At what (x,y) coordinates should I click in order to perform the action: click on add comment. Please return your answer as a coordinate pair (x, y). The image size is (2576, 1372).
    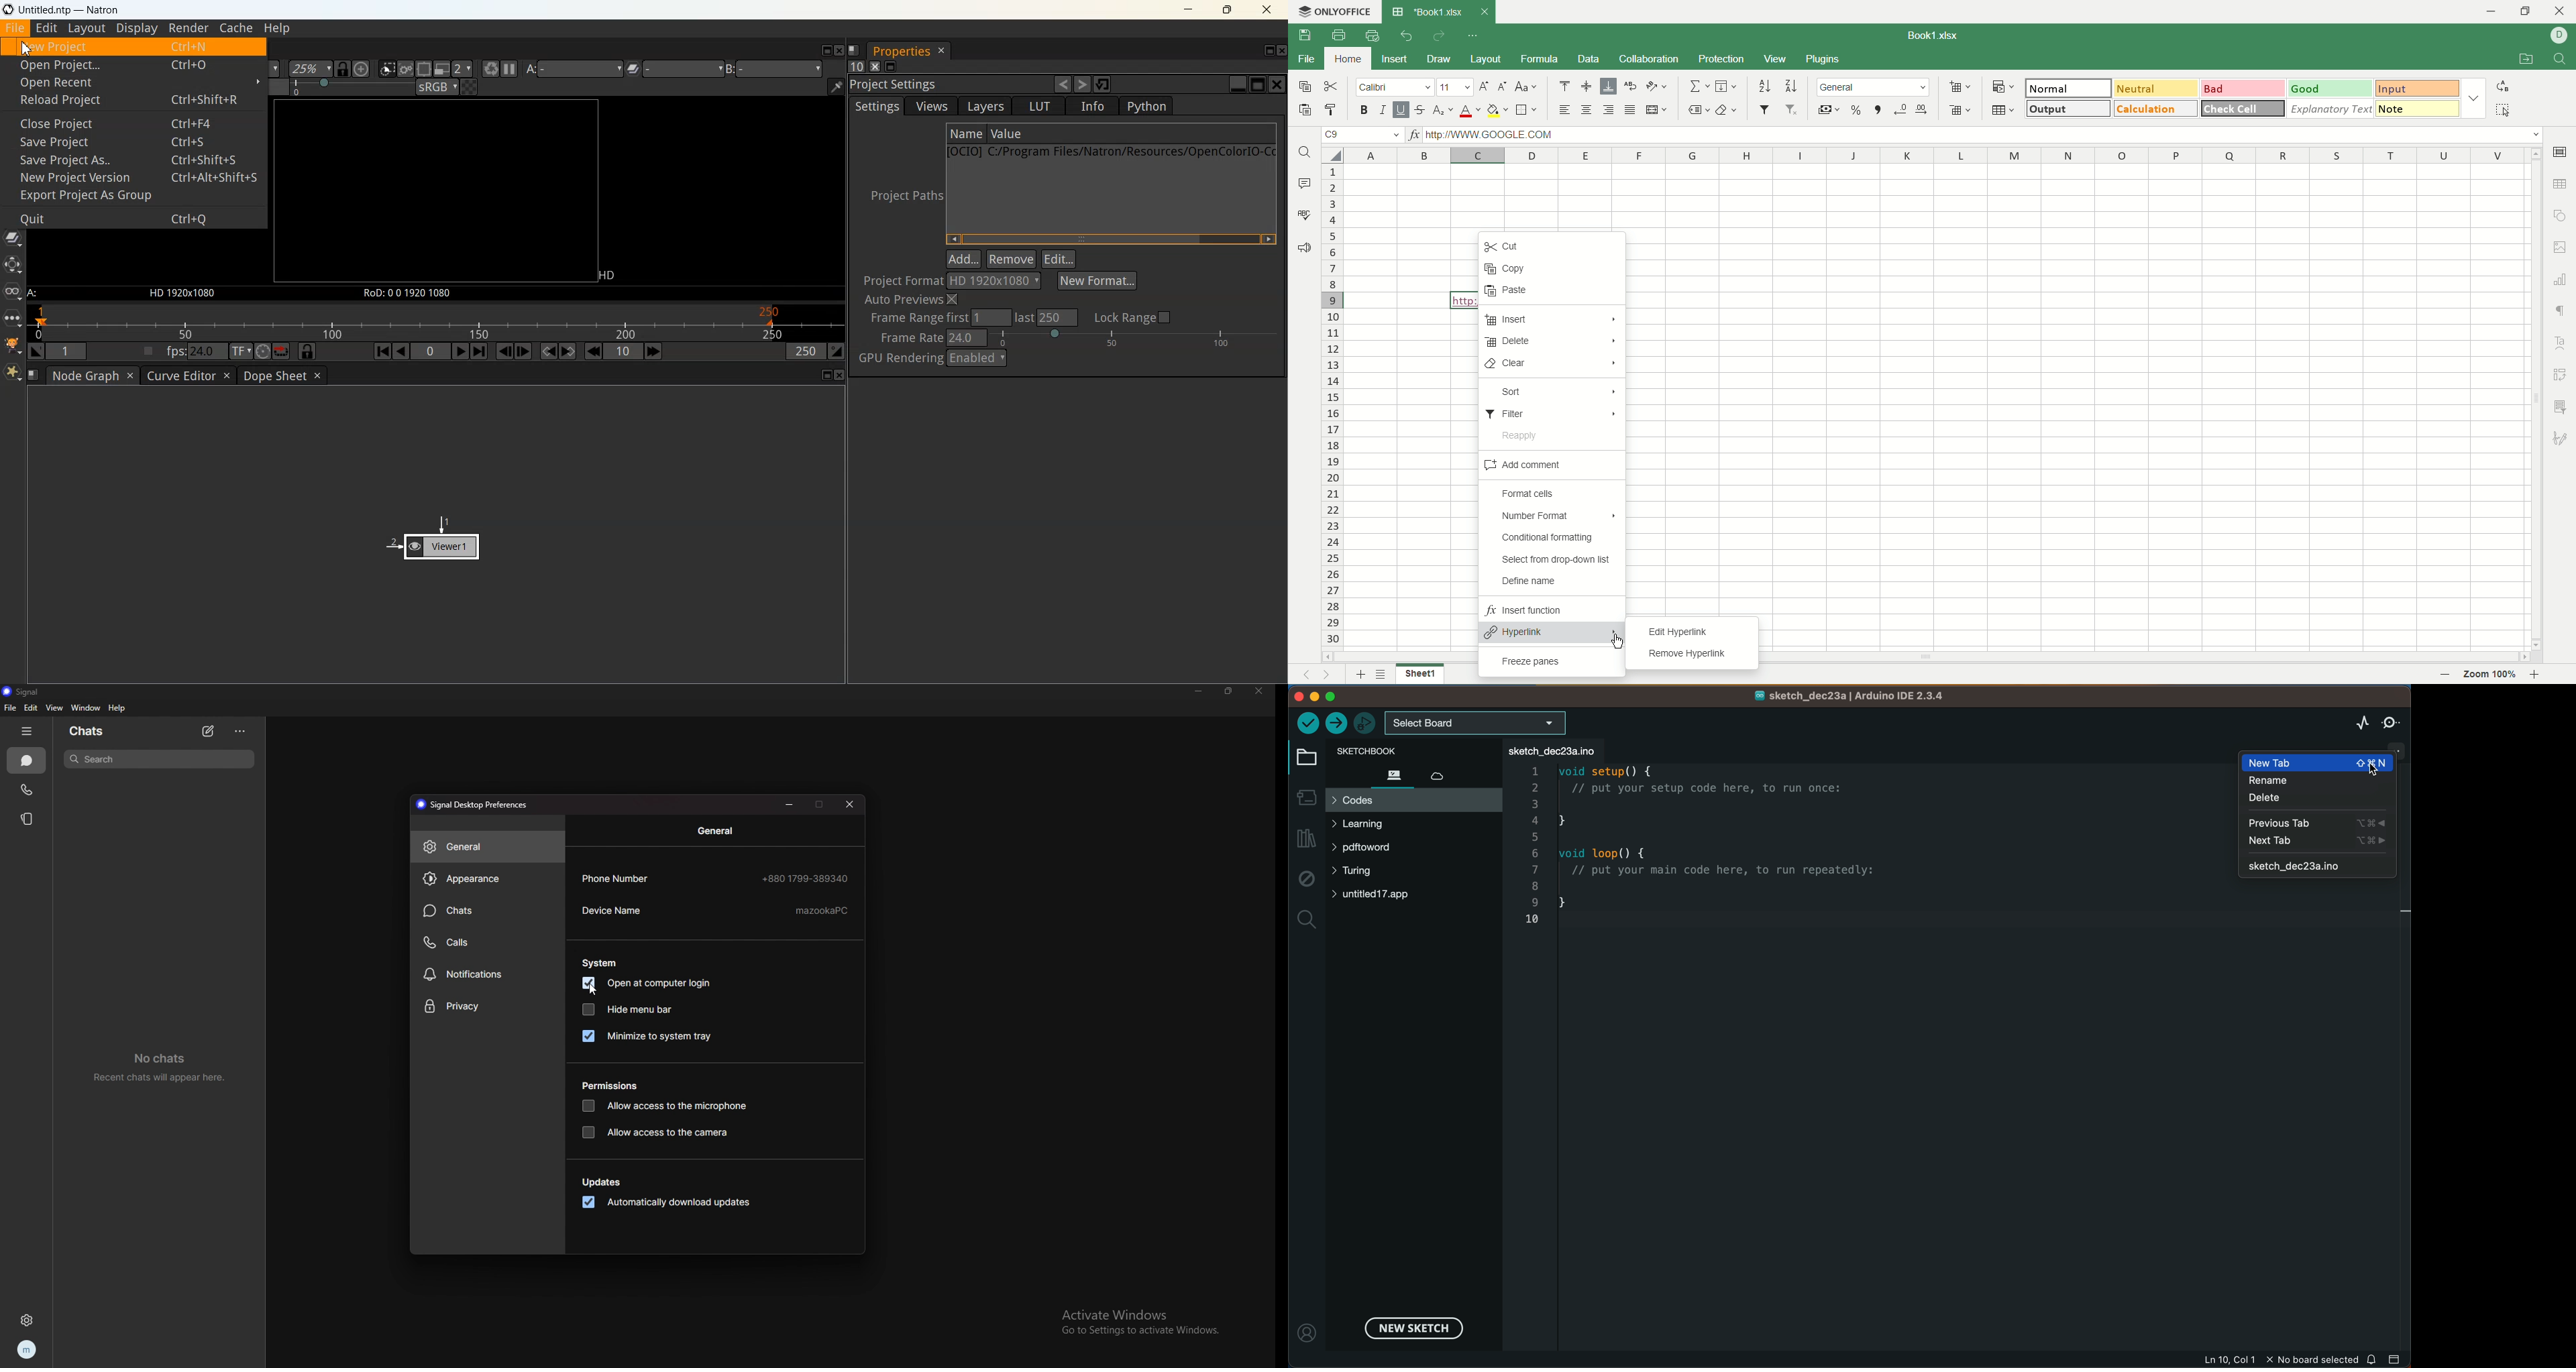
    Looking at the image, I should click on (1550, 464).